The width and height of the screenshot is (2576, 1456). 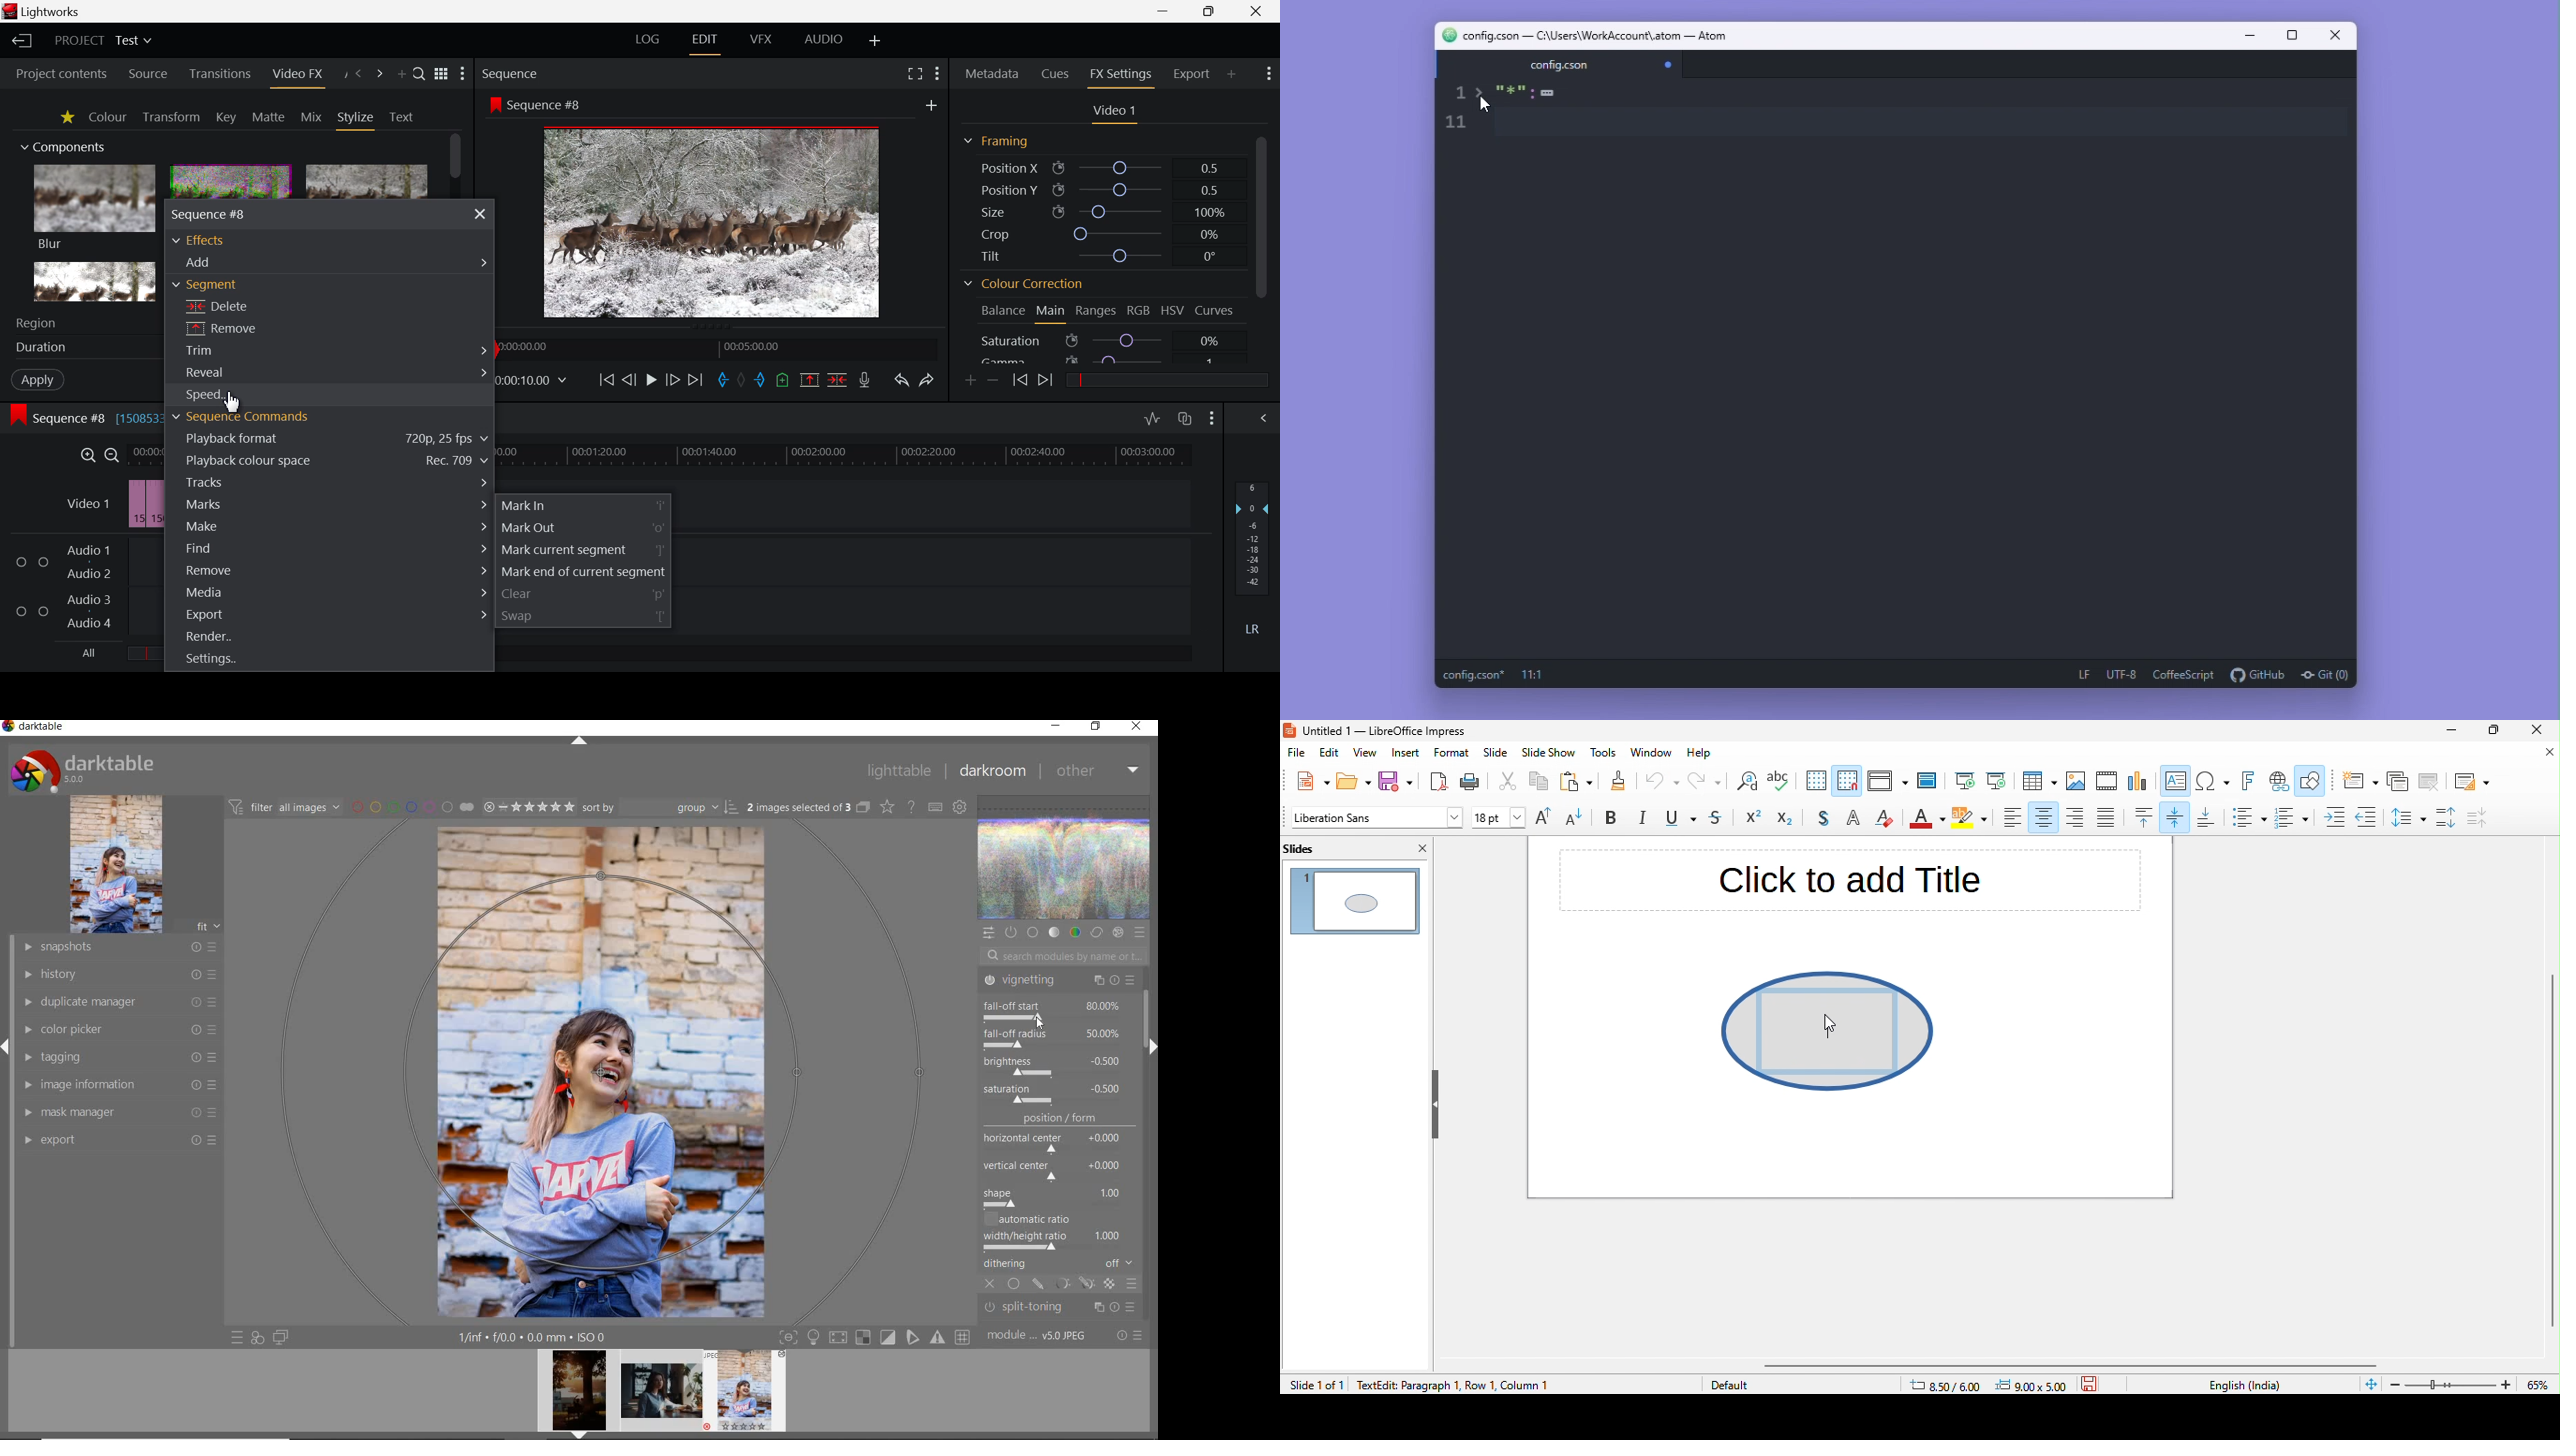 I want to click on Close, so click(x=1259, y=11).